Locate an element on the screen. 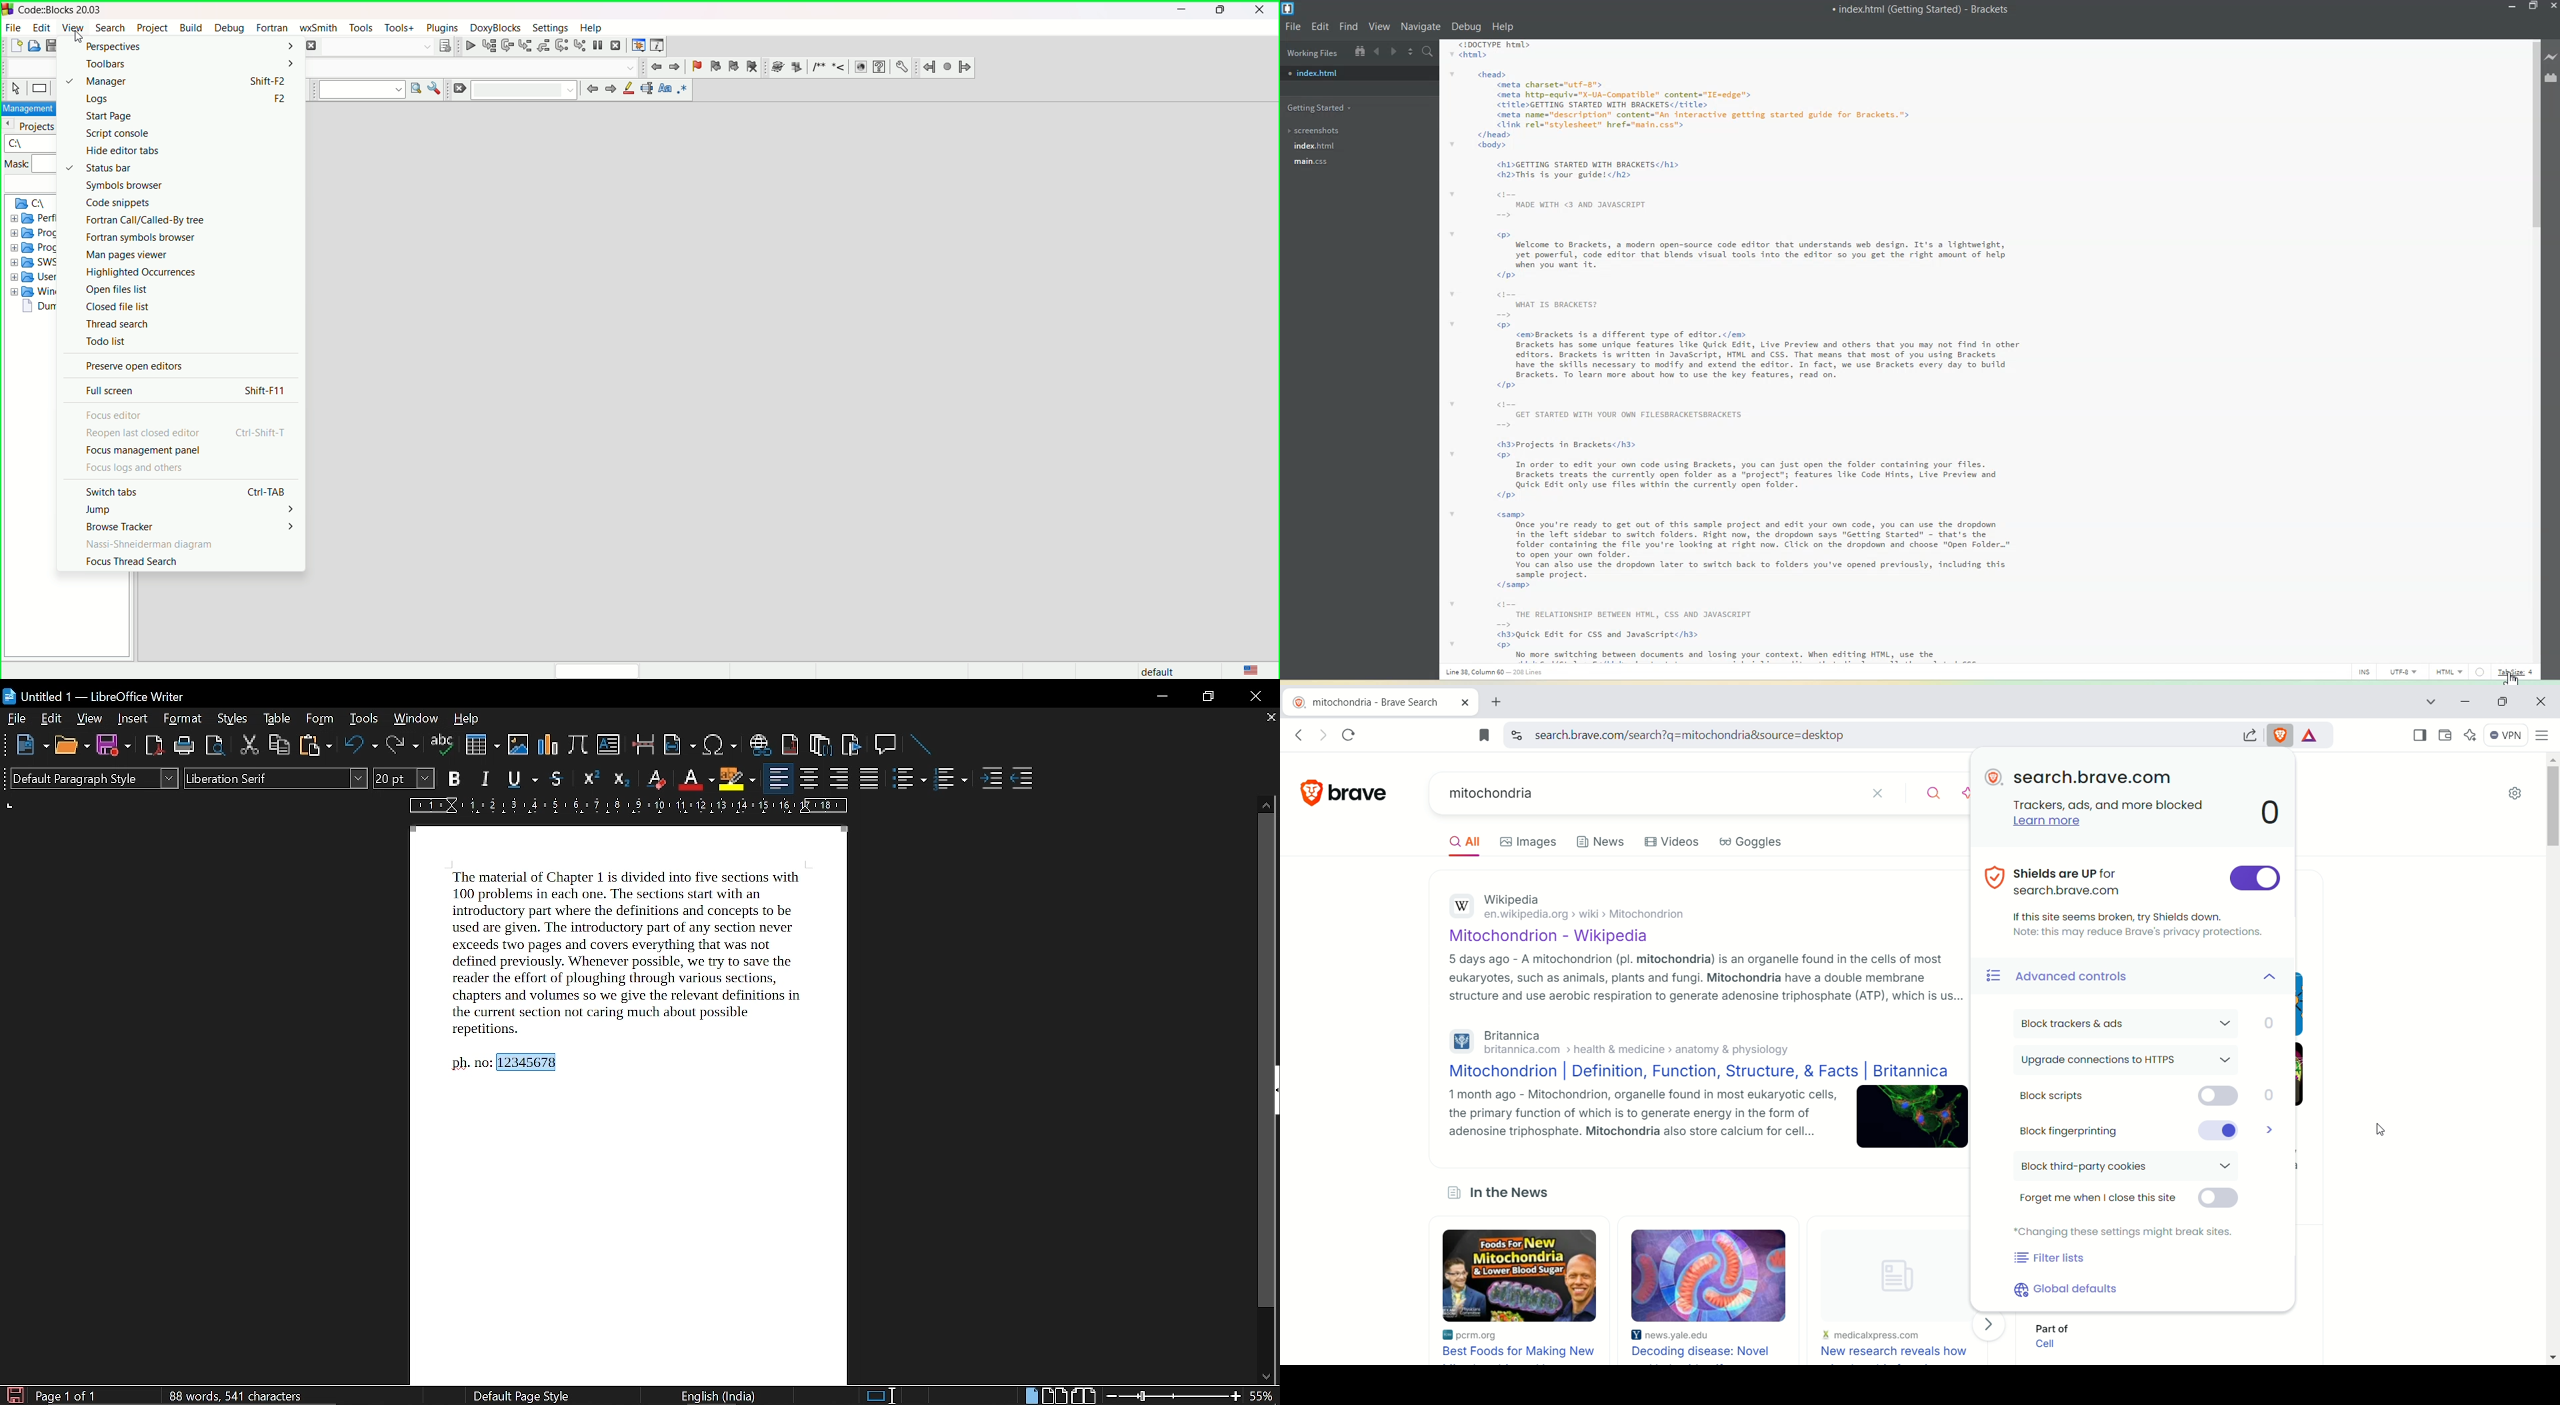 Image resolution: width=2576 pixels, height=1428 pixels. Find is located at coordinates (1348, 26).